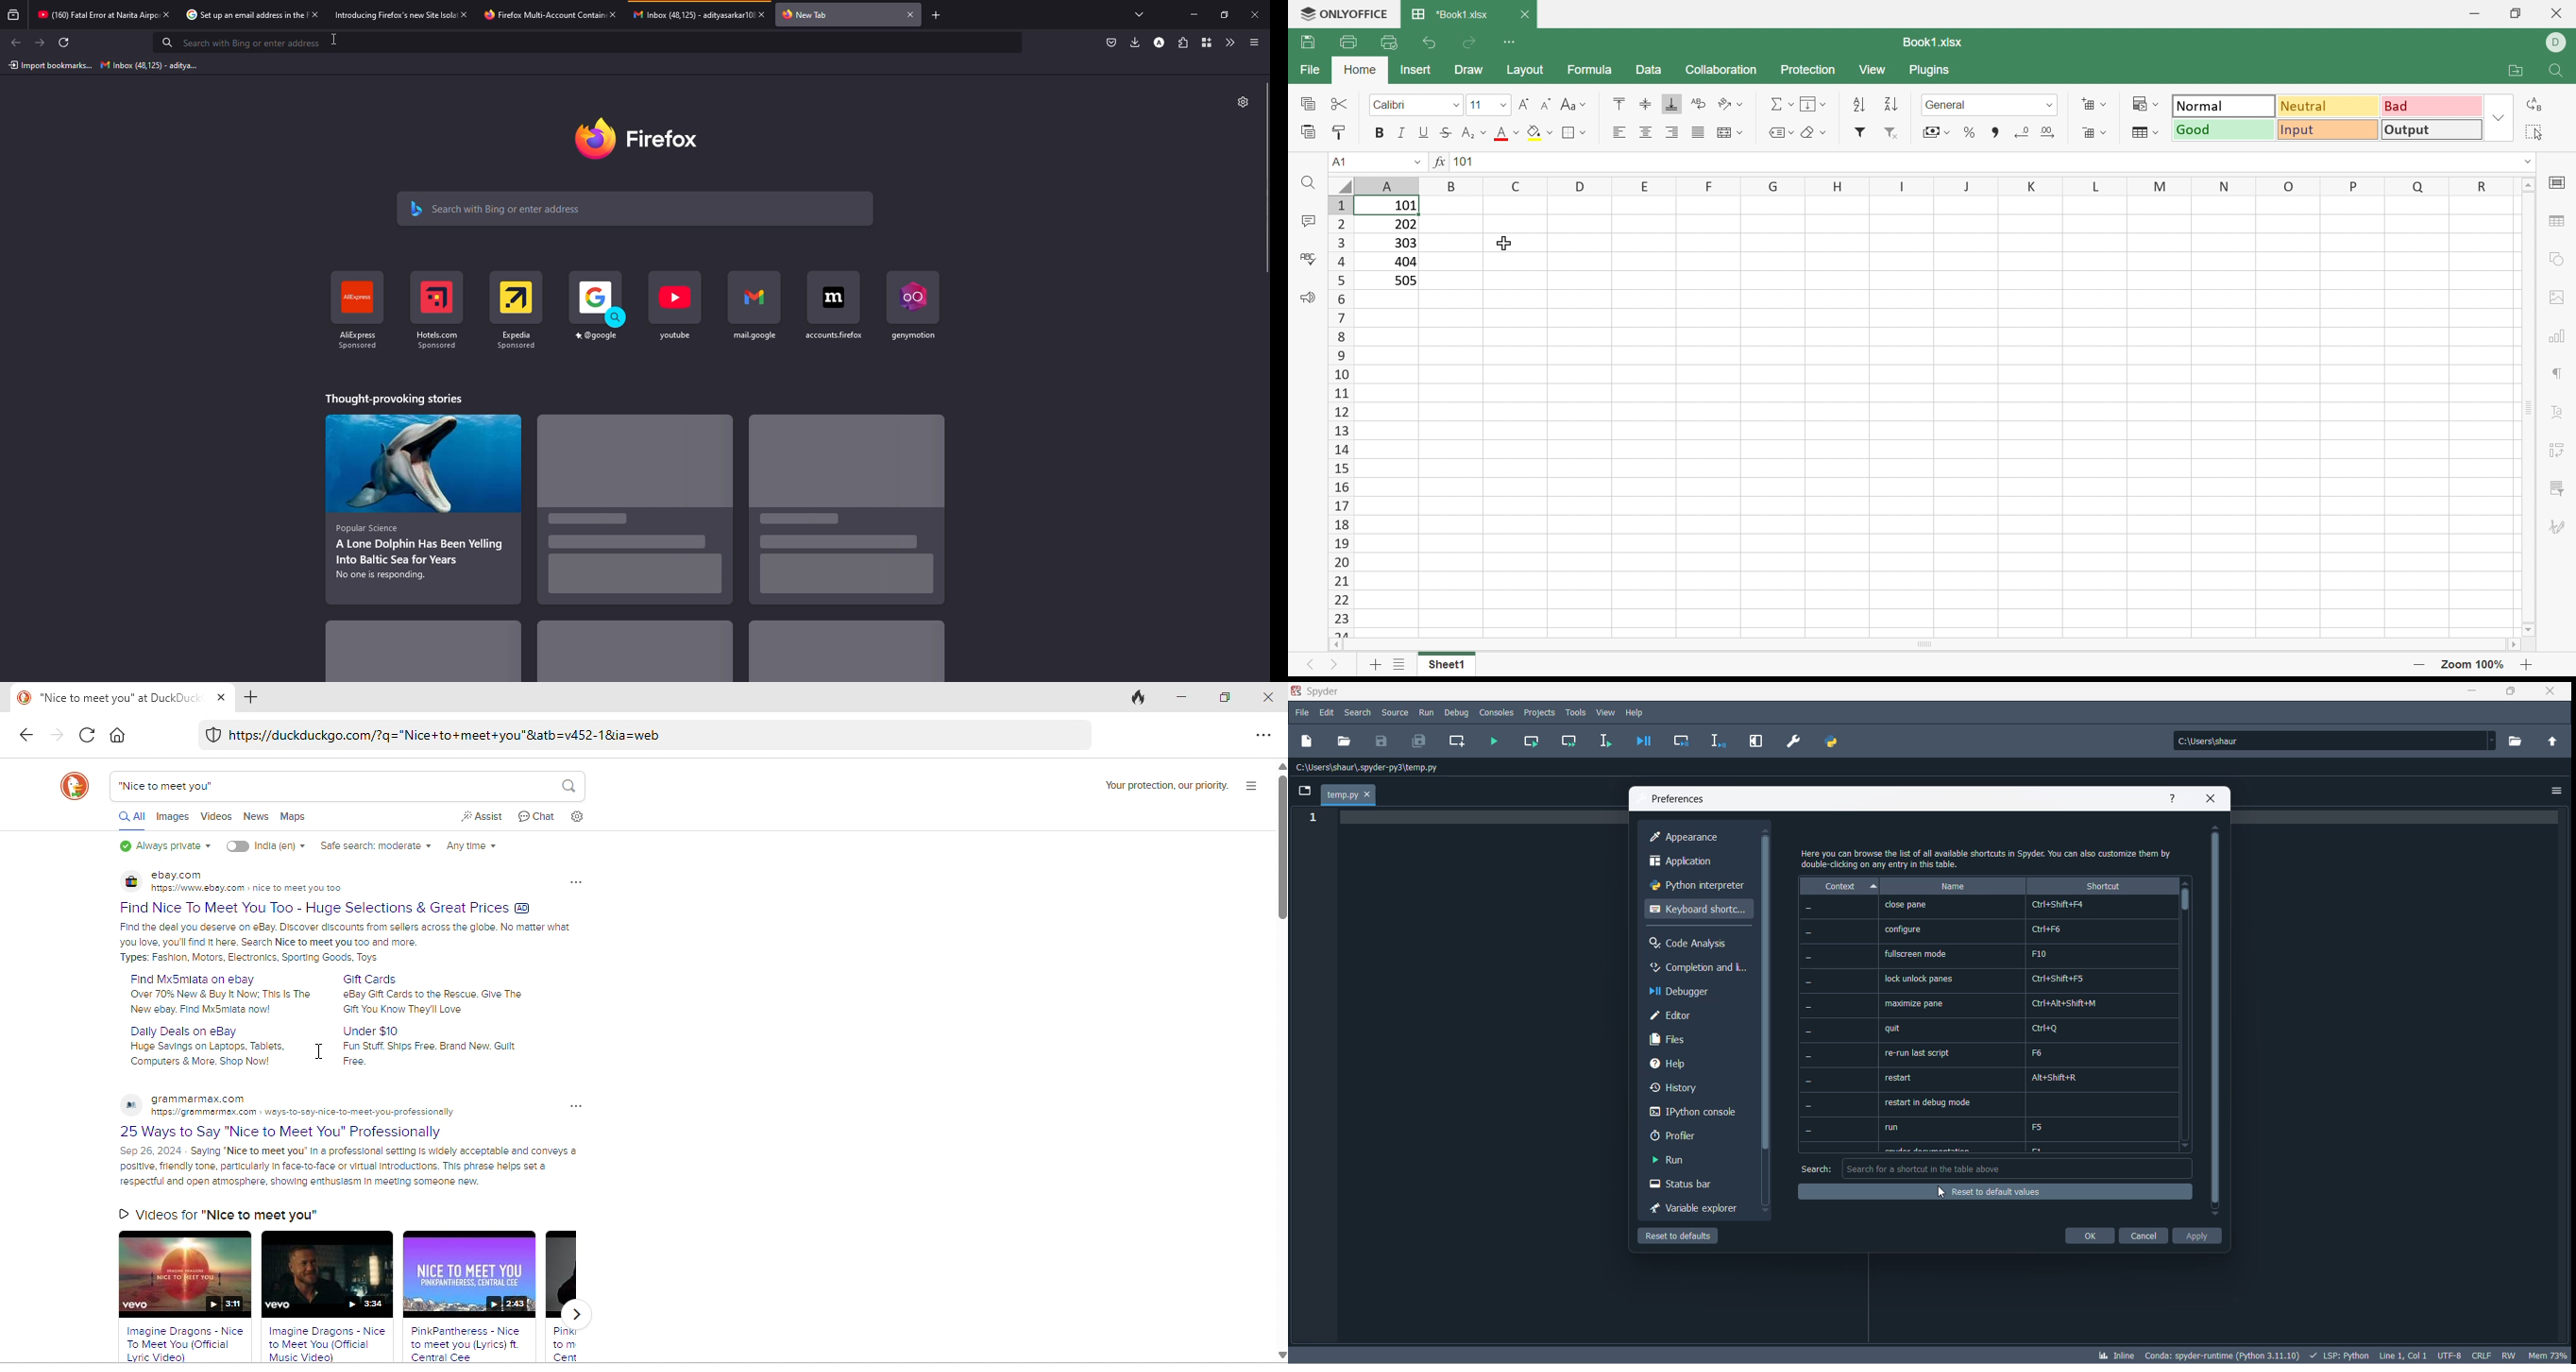 Image resolution: width=2576 pixels, height=1372 pixels. Describe the element at coordinates (2187, 1148) in the screenshot. I see `move down` at that location.